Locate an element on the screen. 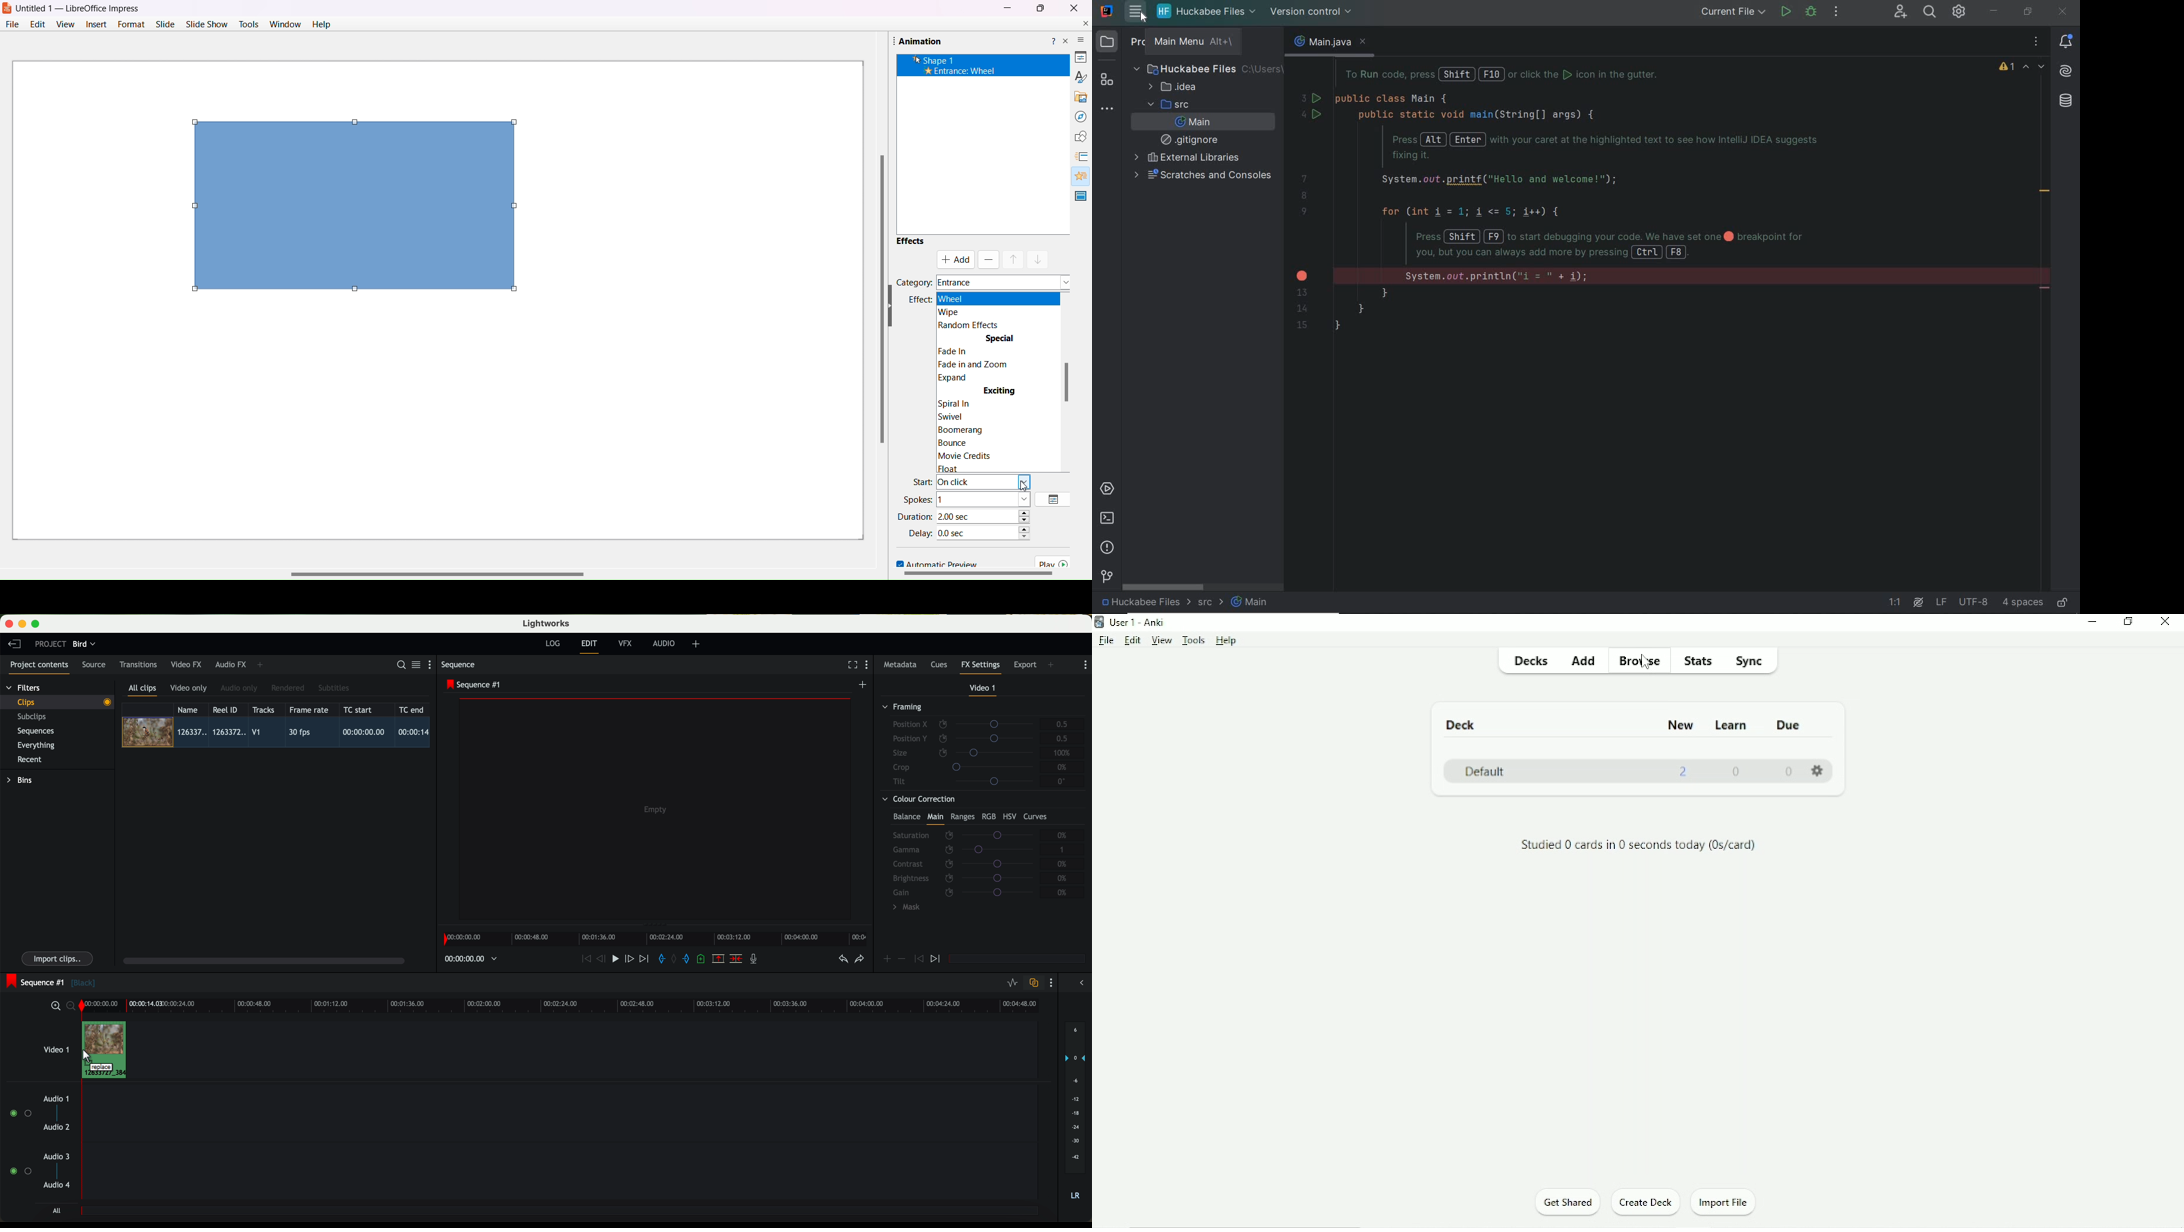  Slide is located at coordinates (164, 24).